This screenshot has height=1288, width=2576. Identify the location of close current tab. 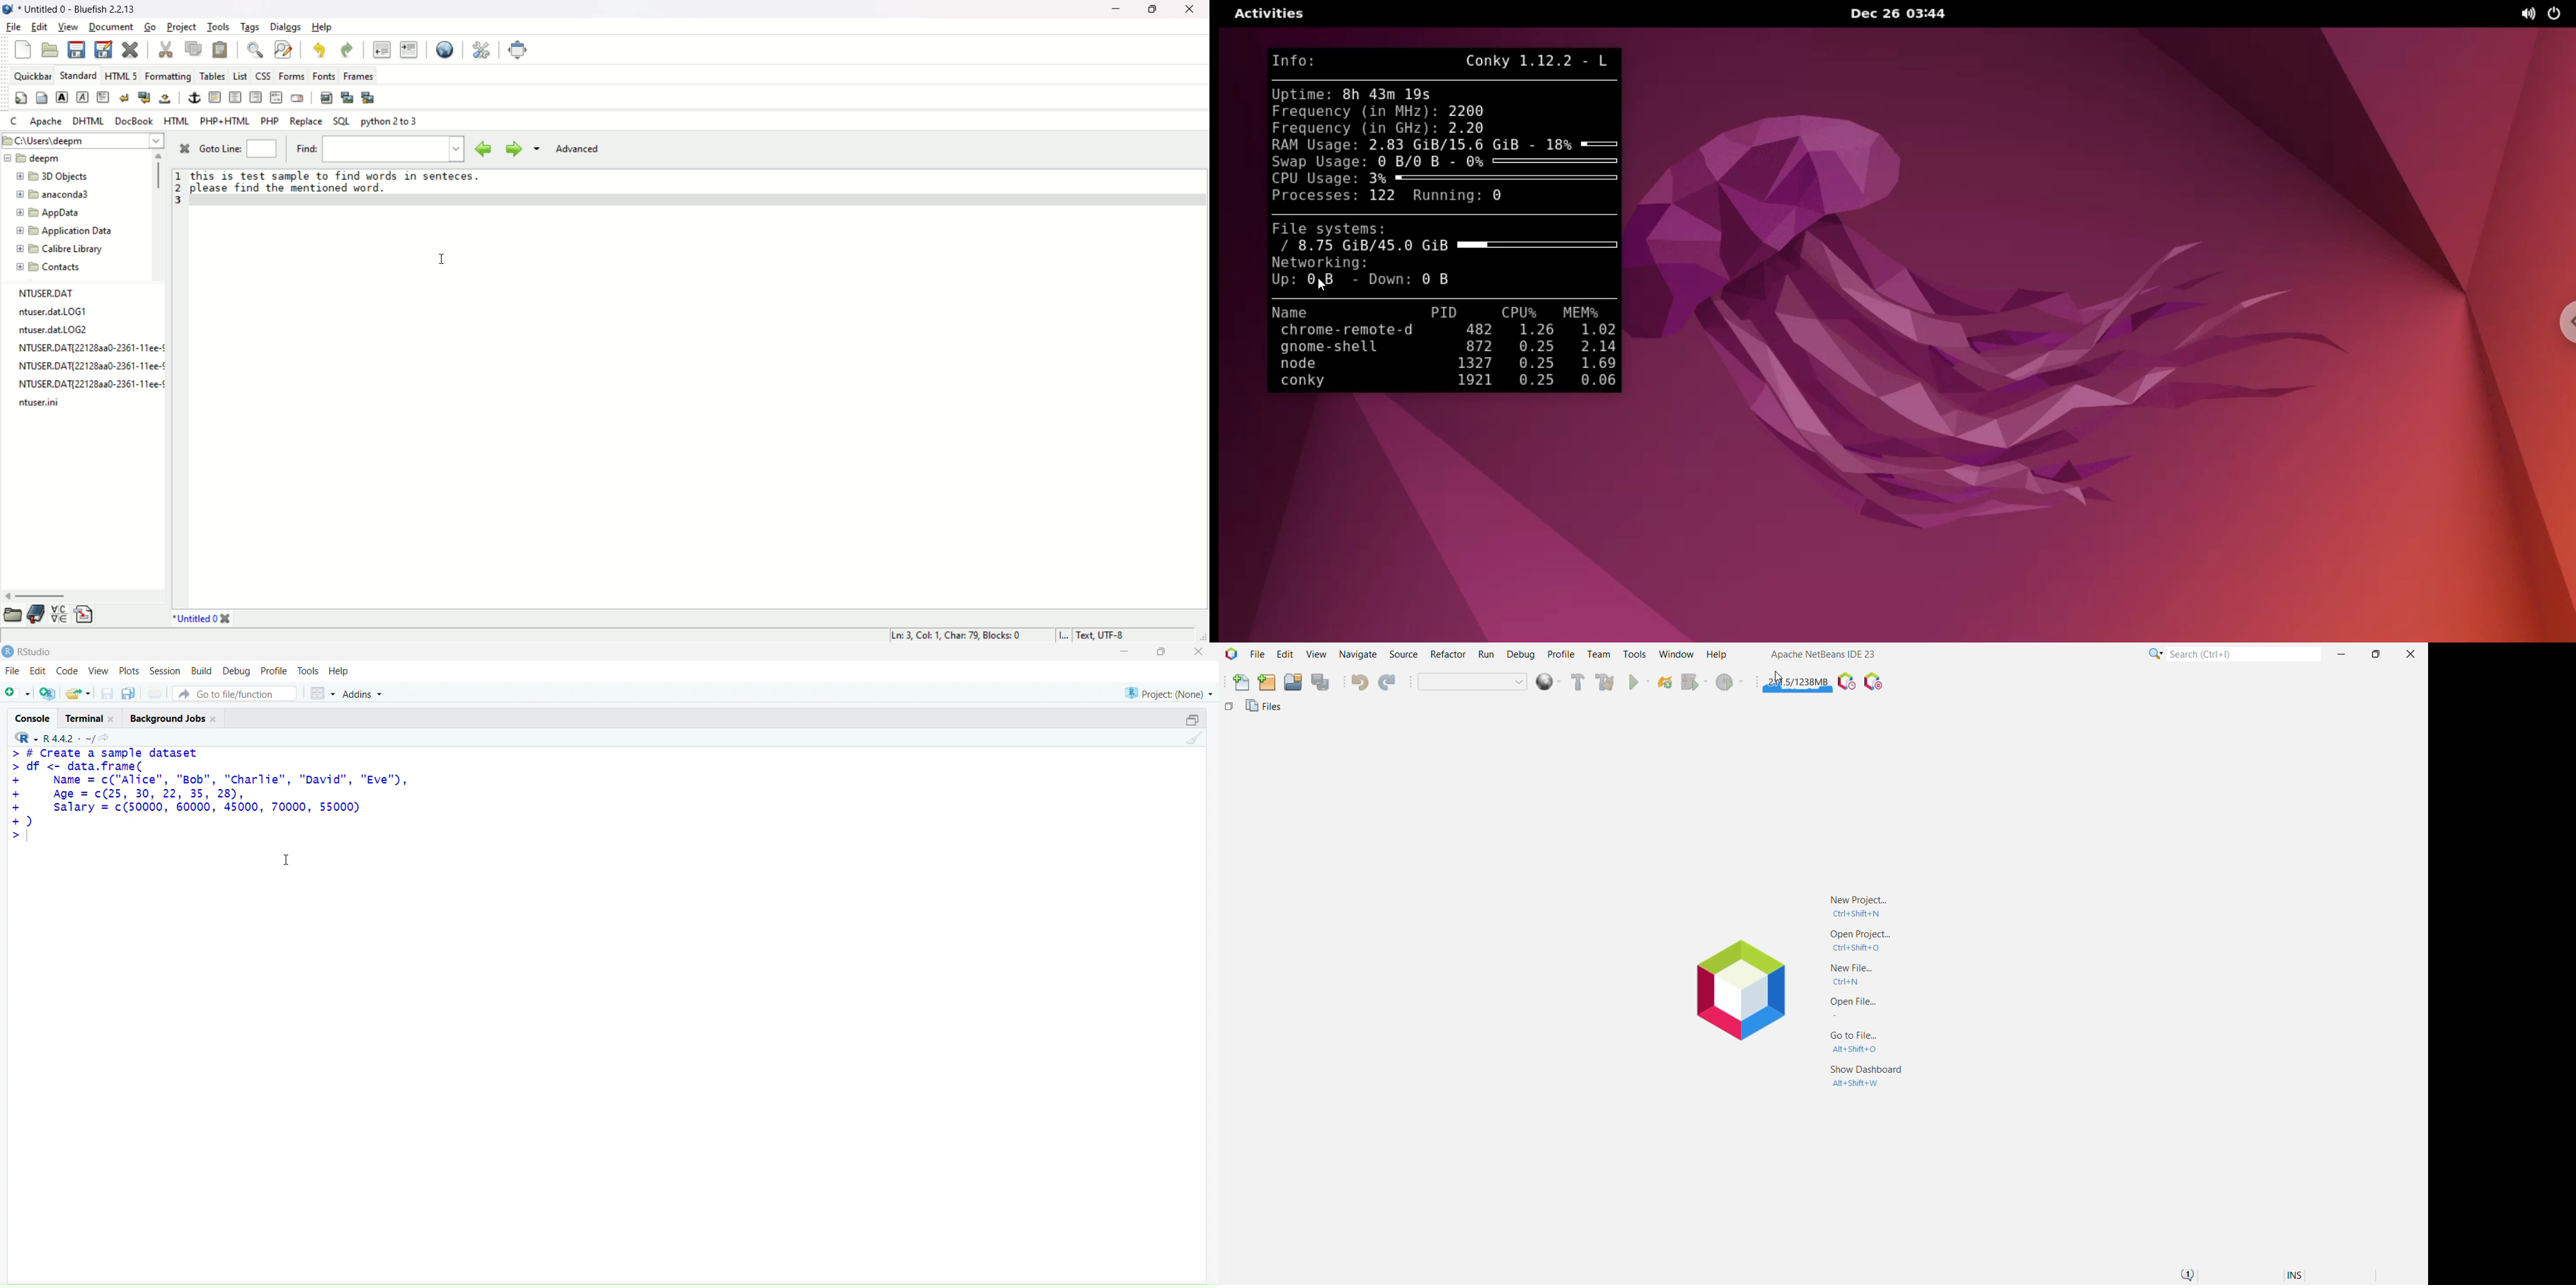
(227, 620).